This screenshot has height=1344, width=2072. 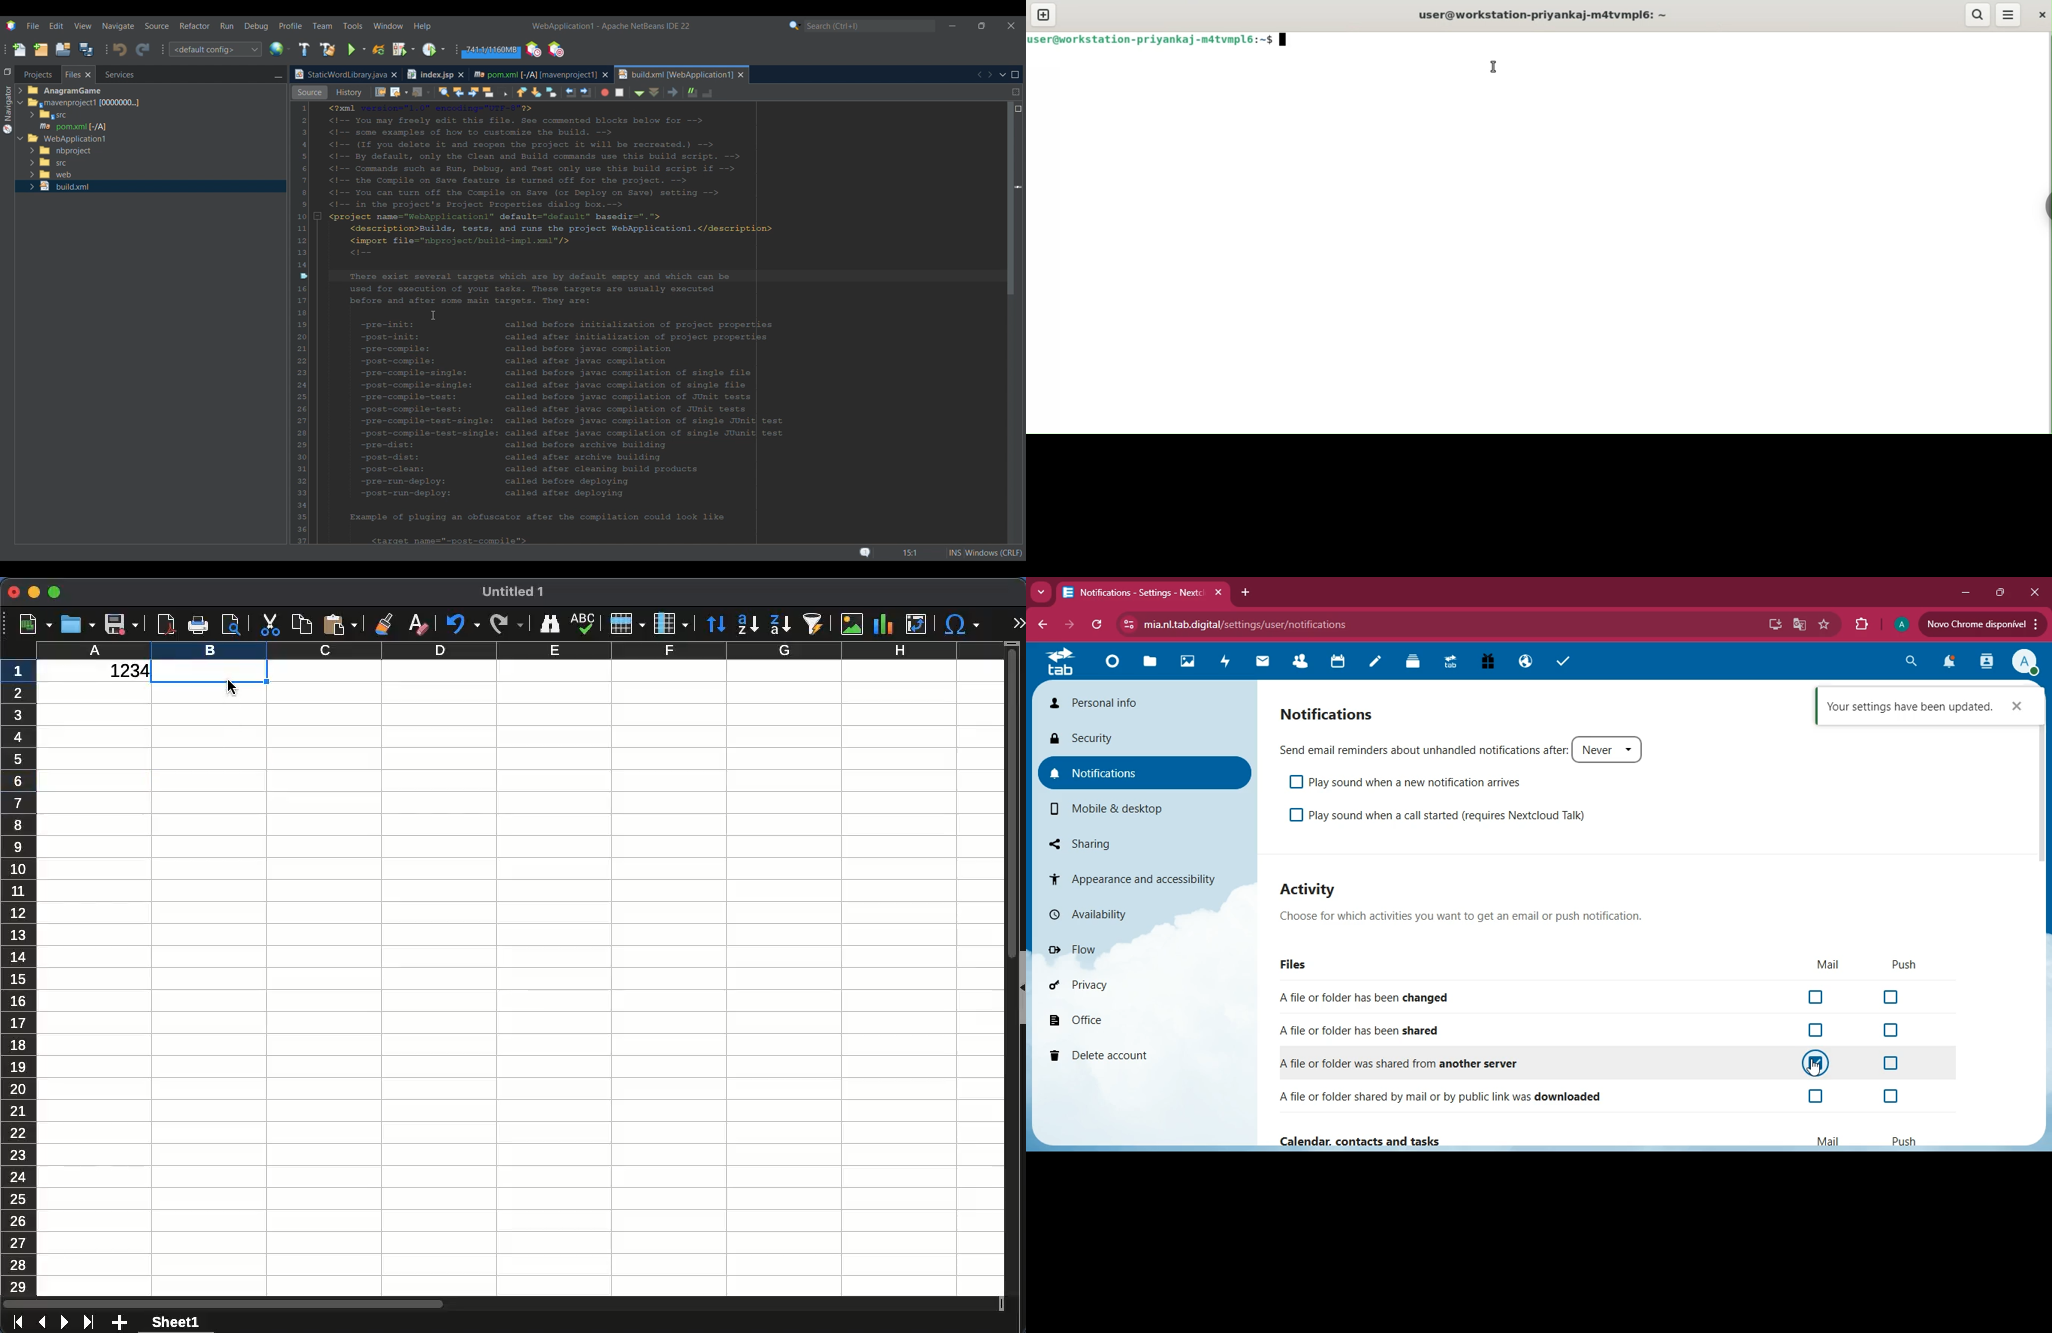 I want to click on last sheet, so click(x=88, y=1320).